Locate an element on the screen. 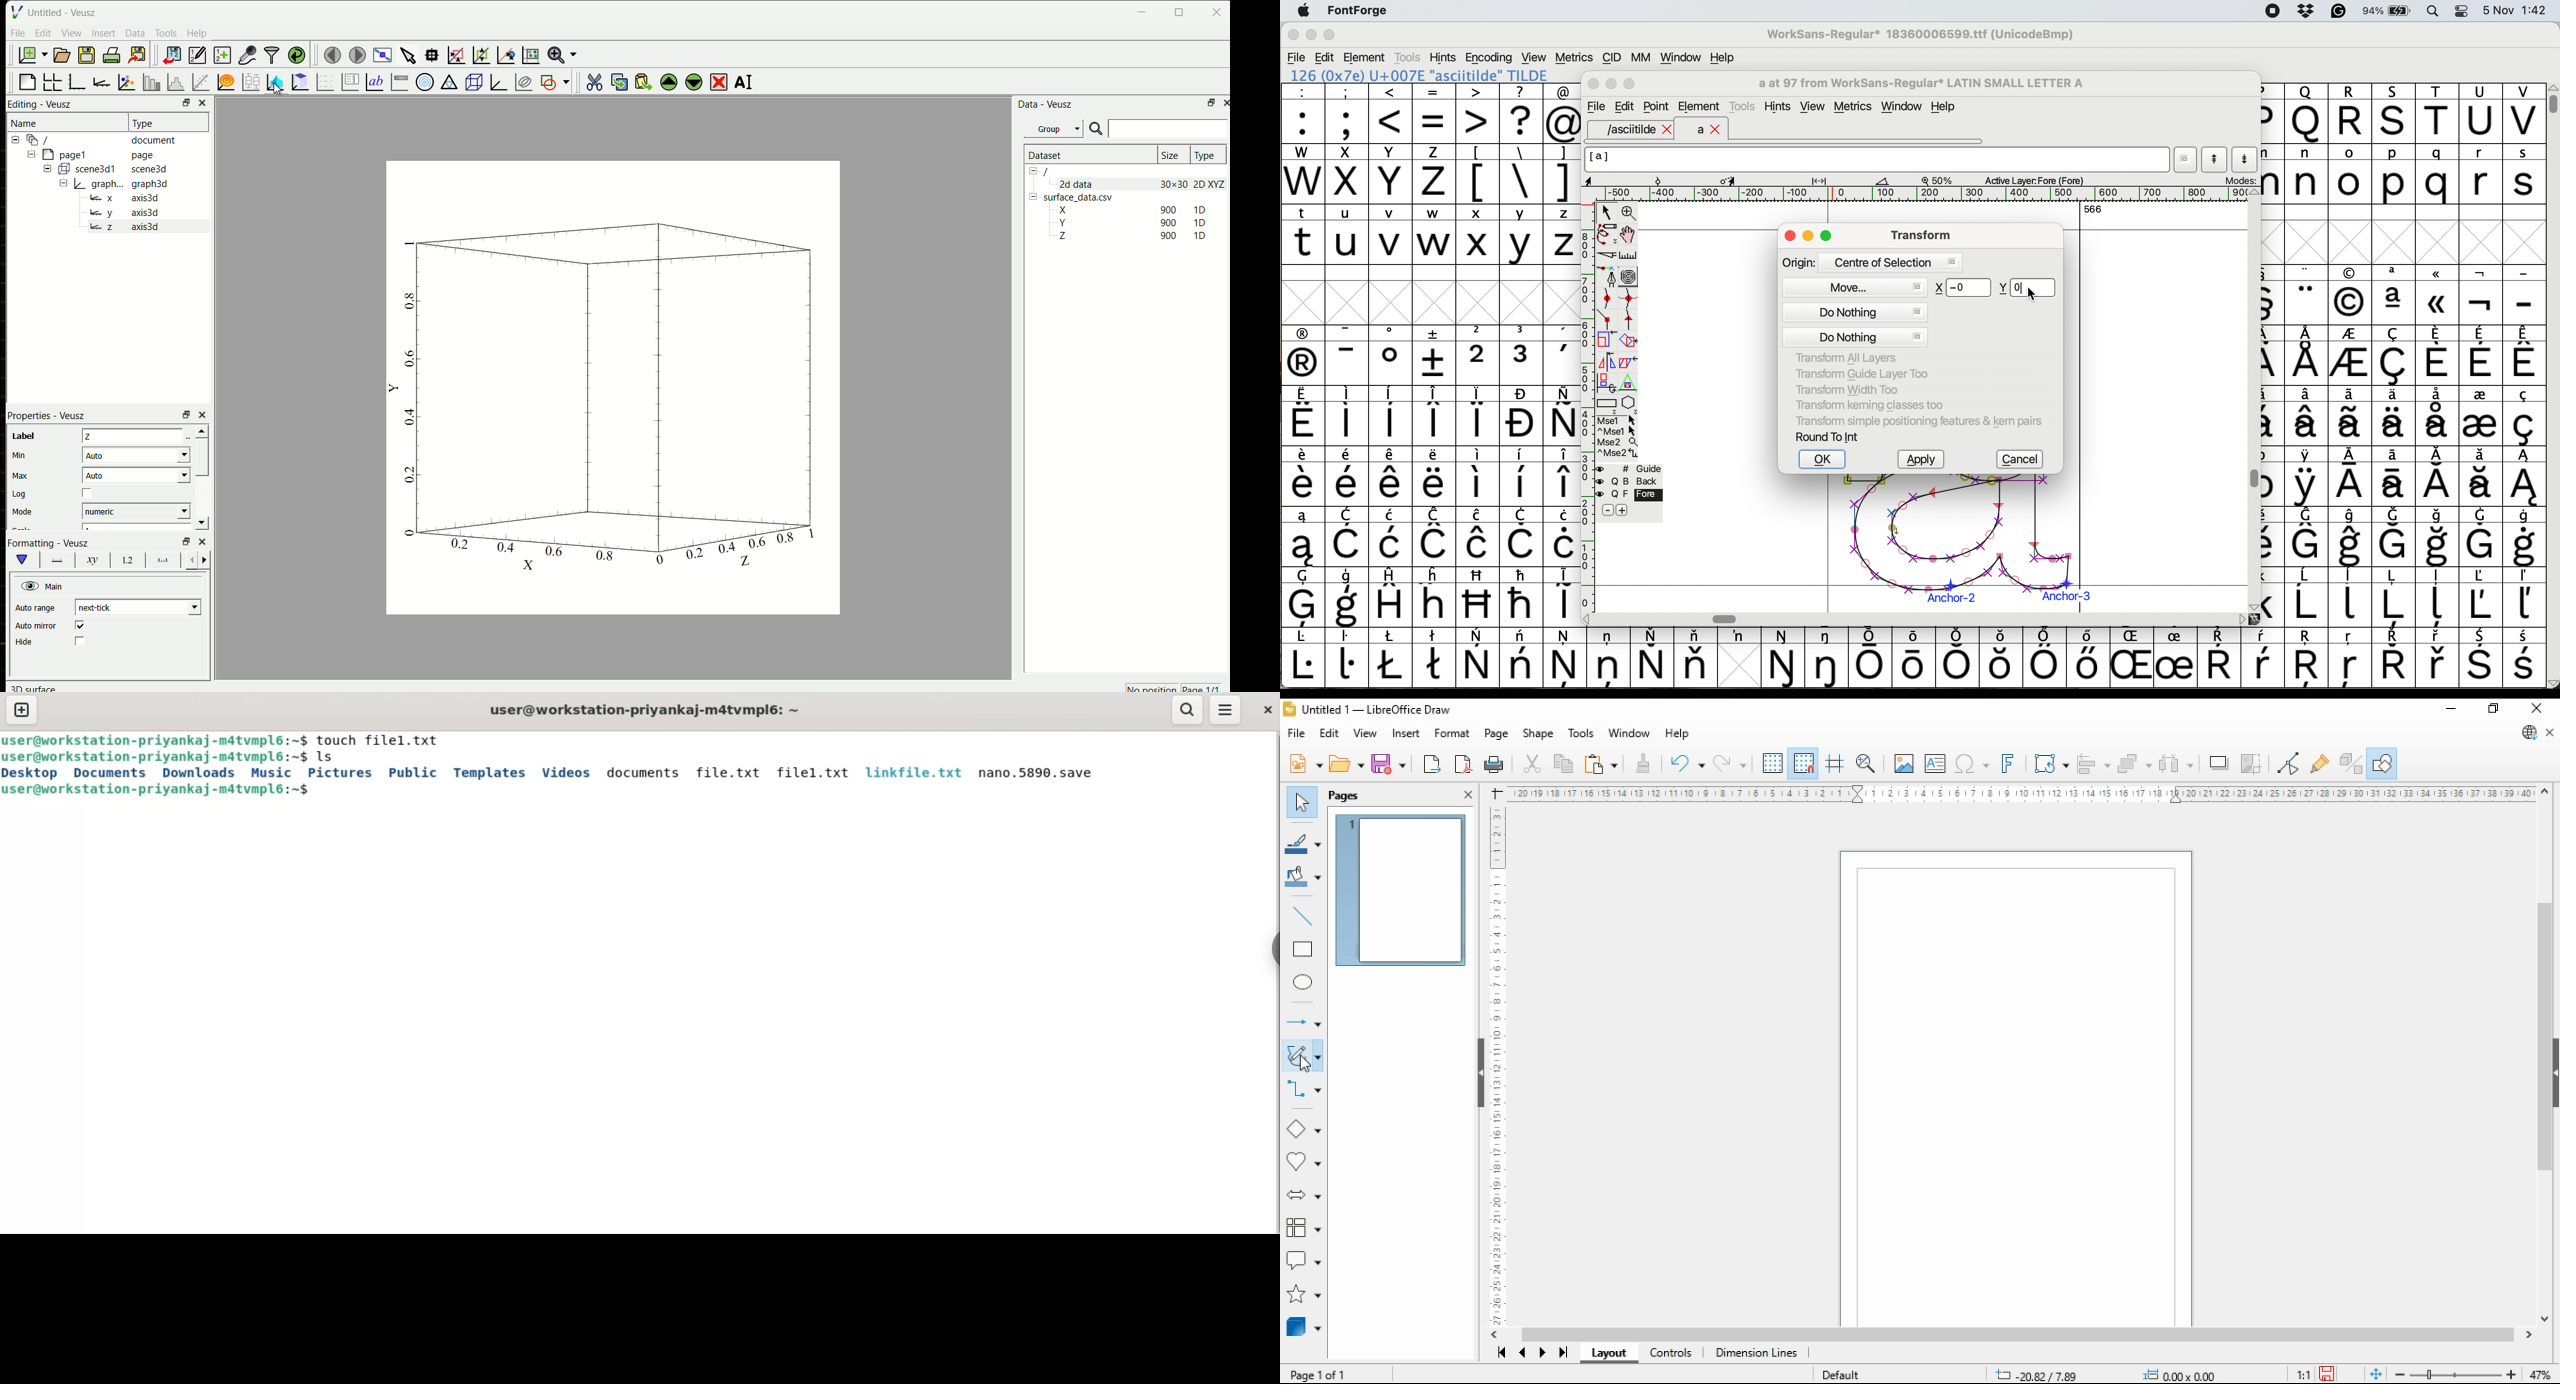 The width and height of the screenshot is (2576, 1400). restore is located at coordinates (2493, 709).